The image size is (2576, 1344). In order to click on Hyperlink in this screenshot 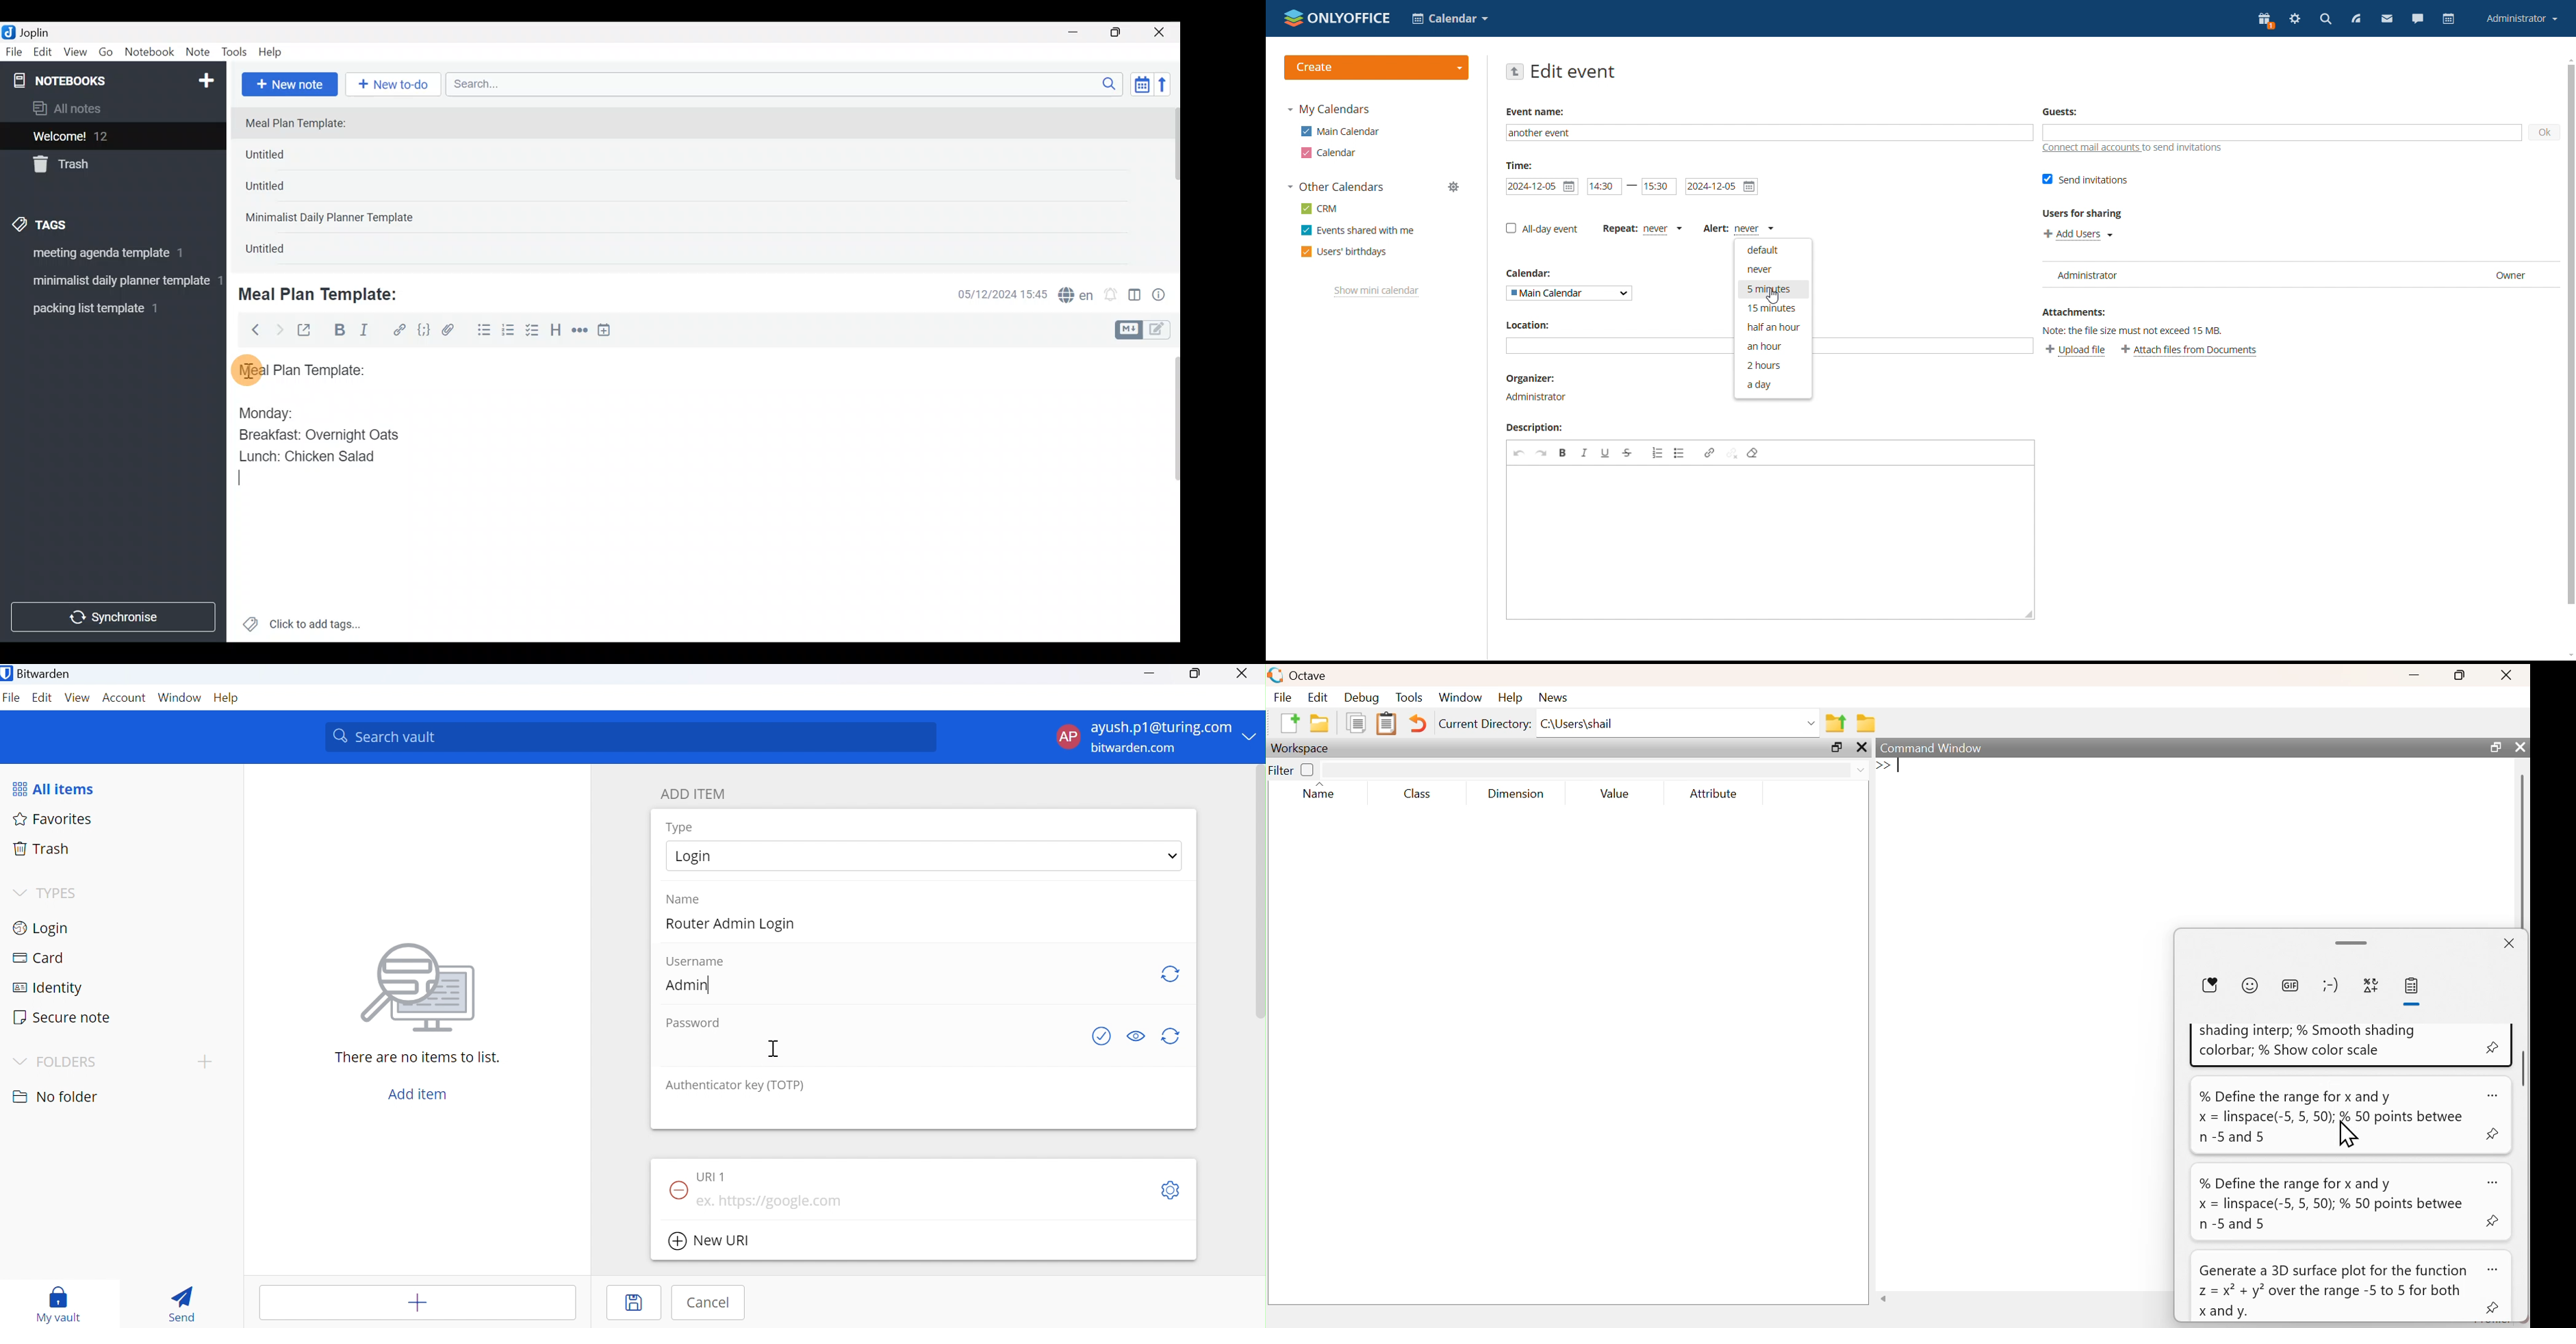, I will do `click(400, 330)`.